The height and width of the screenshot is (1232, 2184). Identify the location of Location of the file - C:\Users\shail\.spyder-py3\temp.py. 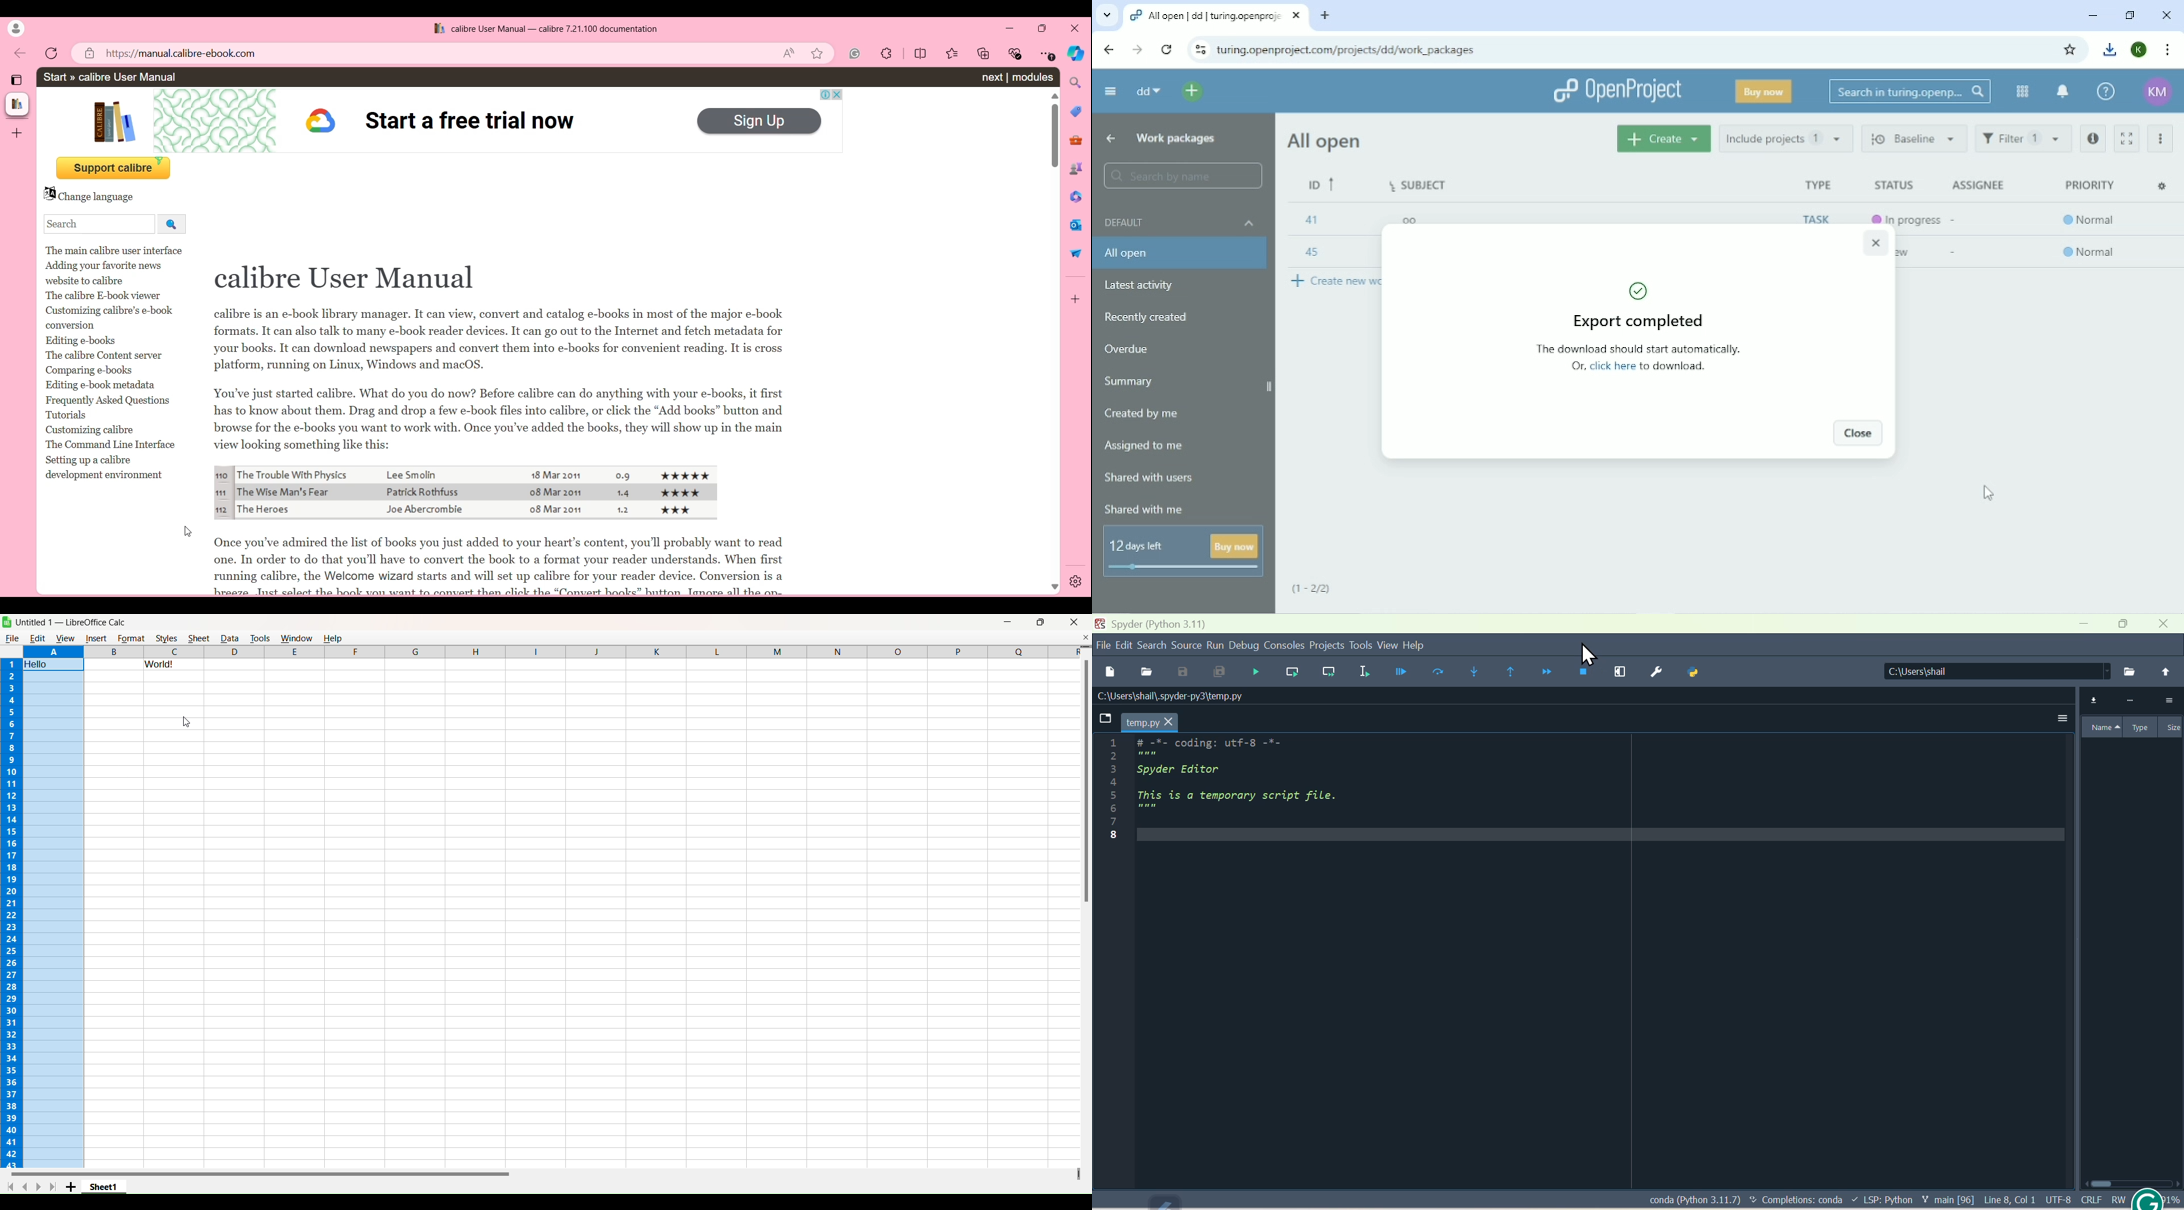
(1187, 696).